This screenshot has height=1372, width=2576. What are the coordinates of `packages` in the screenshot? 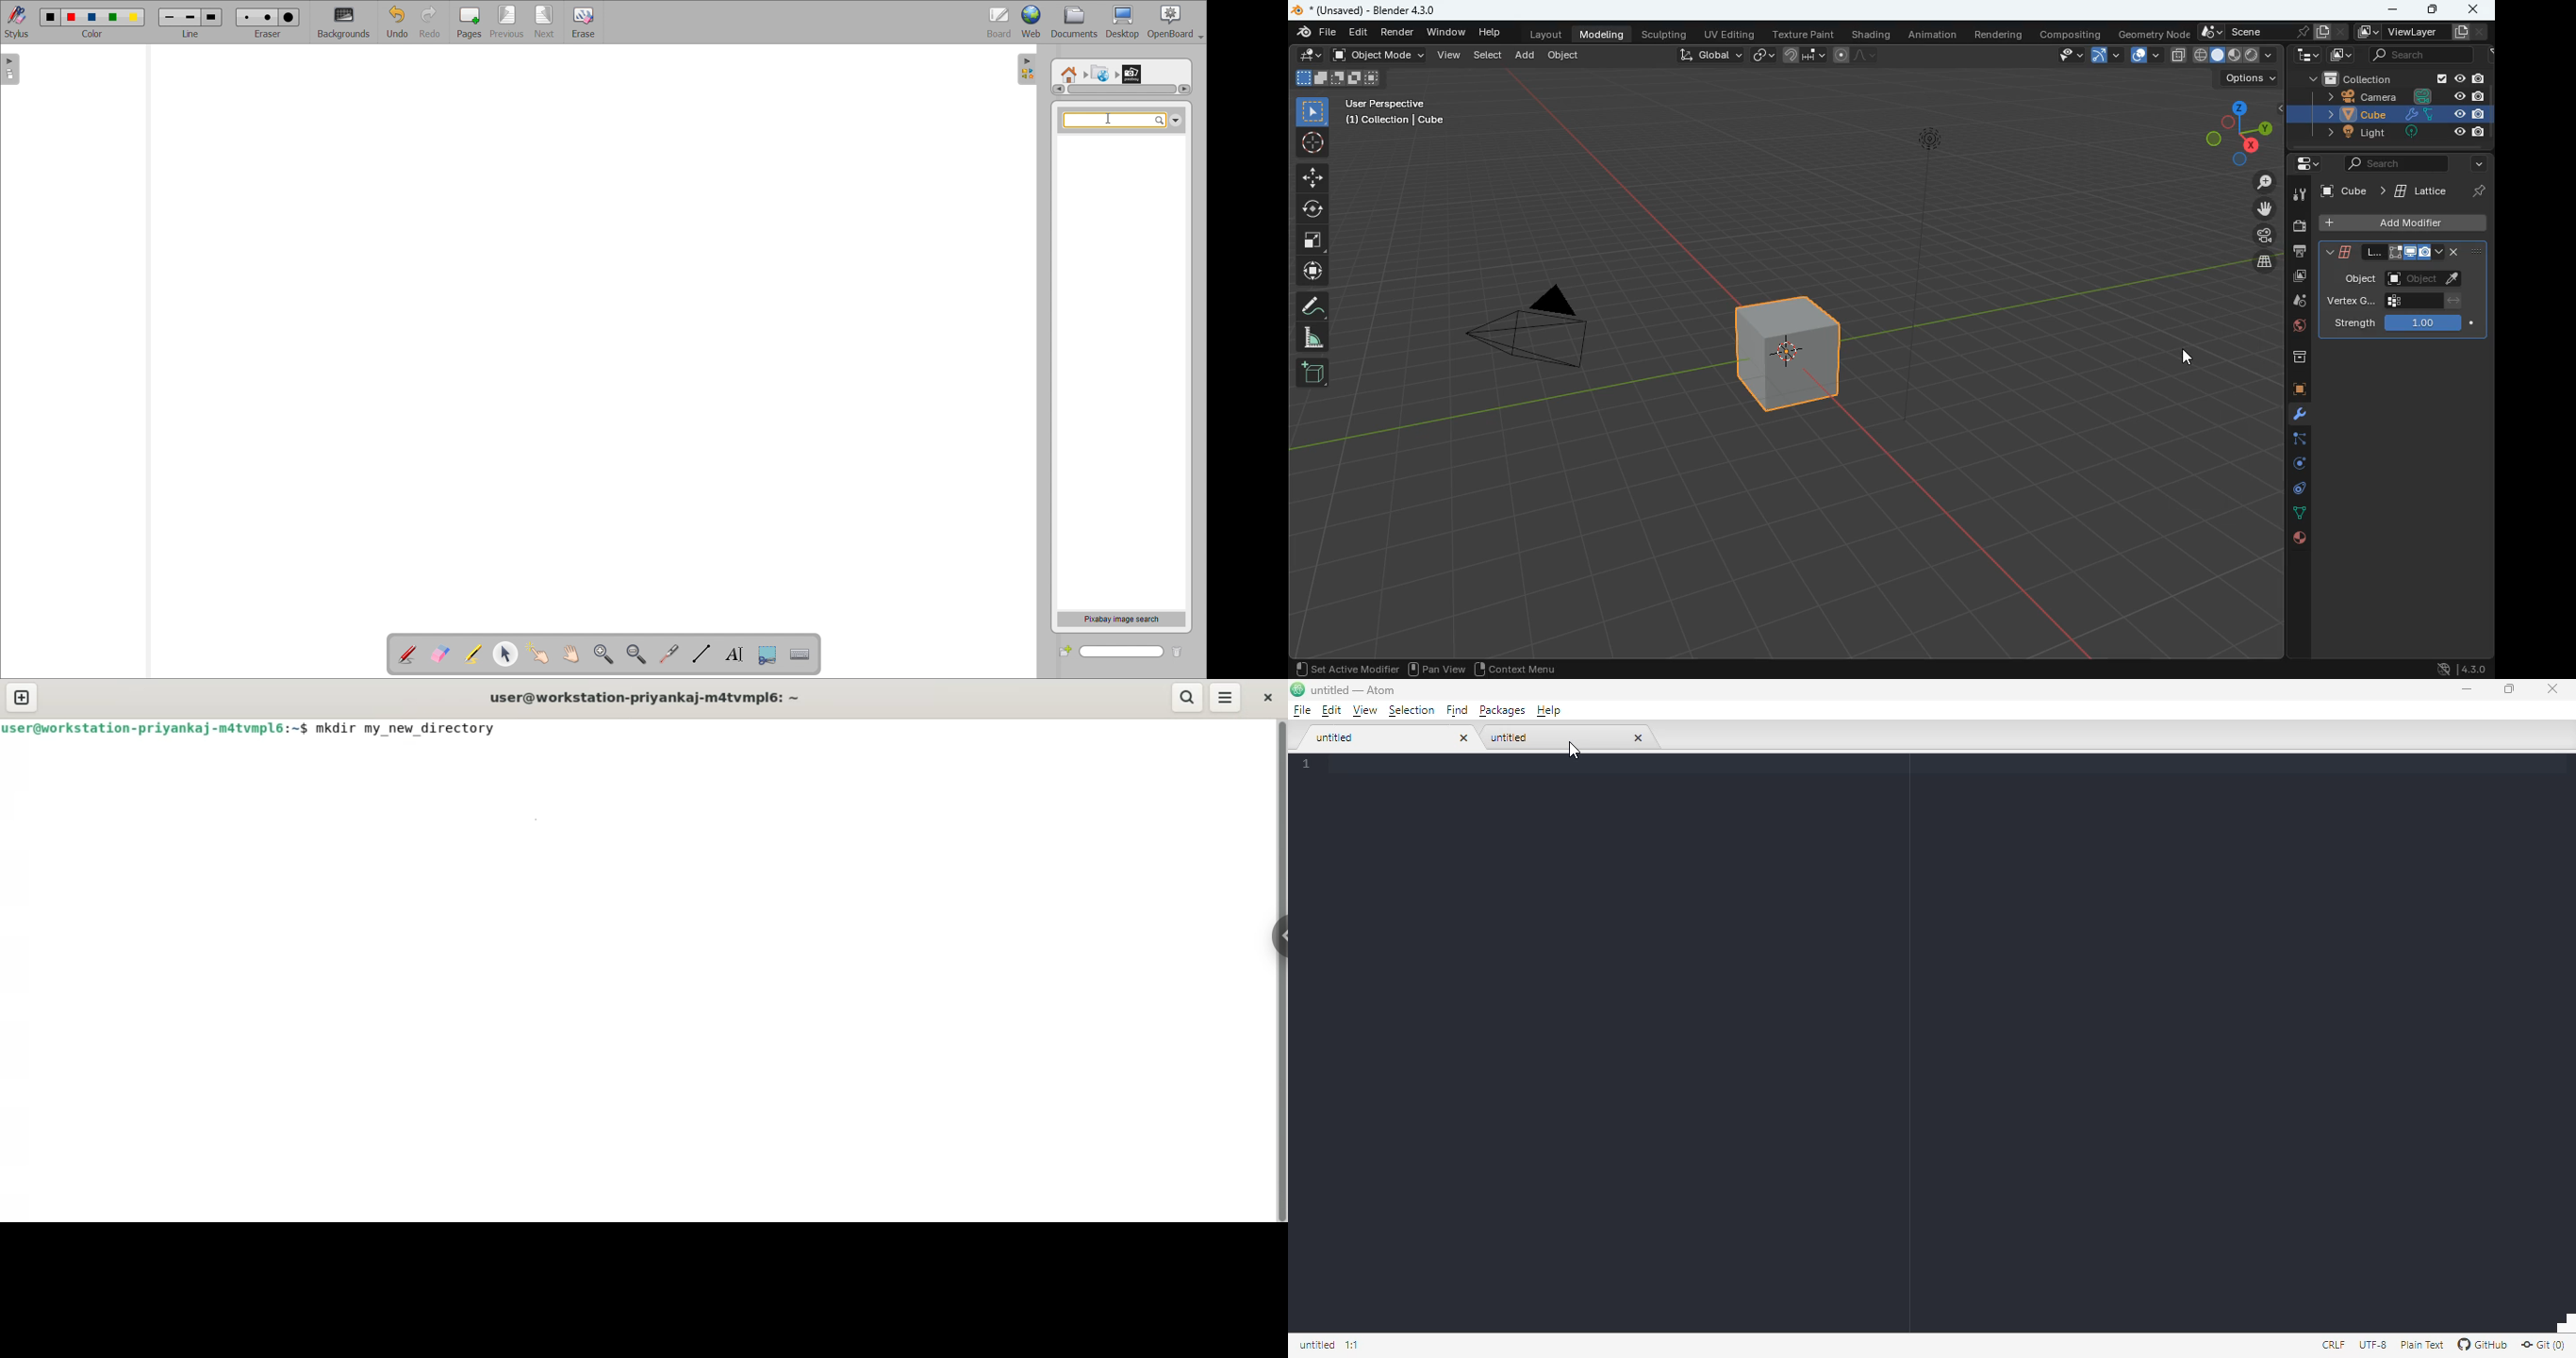 It's located at (1502, 711).